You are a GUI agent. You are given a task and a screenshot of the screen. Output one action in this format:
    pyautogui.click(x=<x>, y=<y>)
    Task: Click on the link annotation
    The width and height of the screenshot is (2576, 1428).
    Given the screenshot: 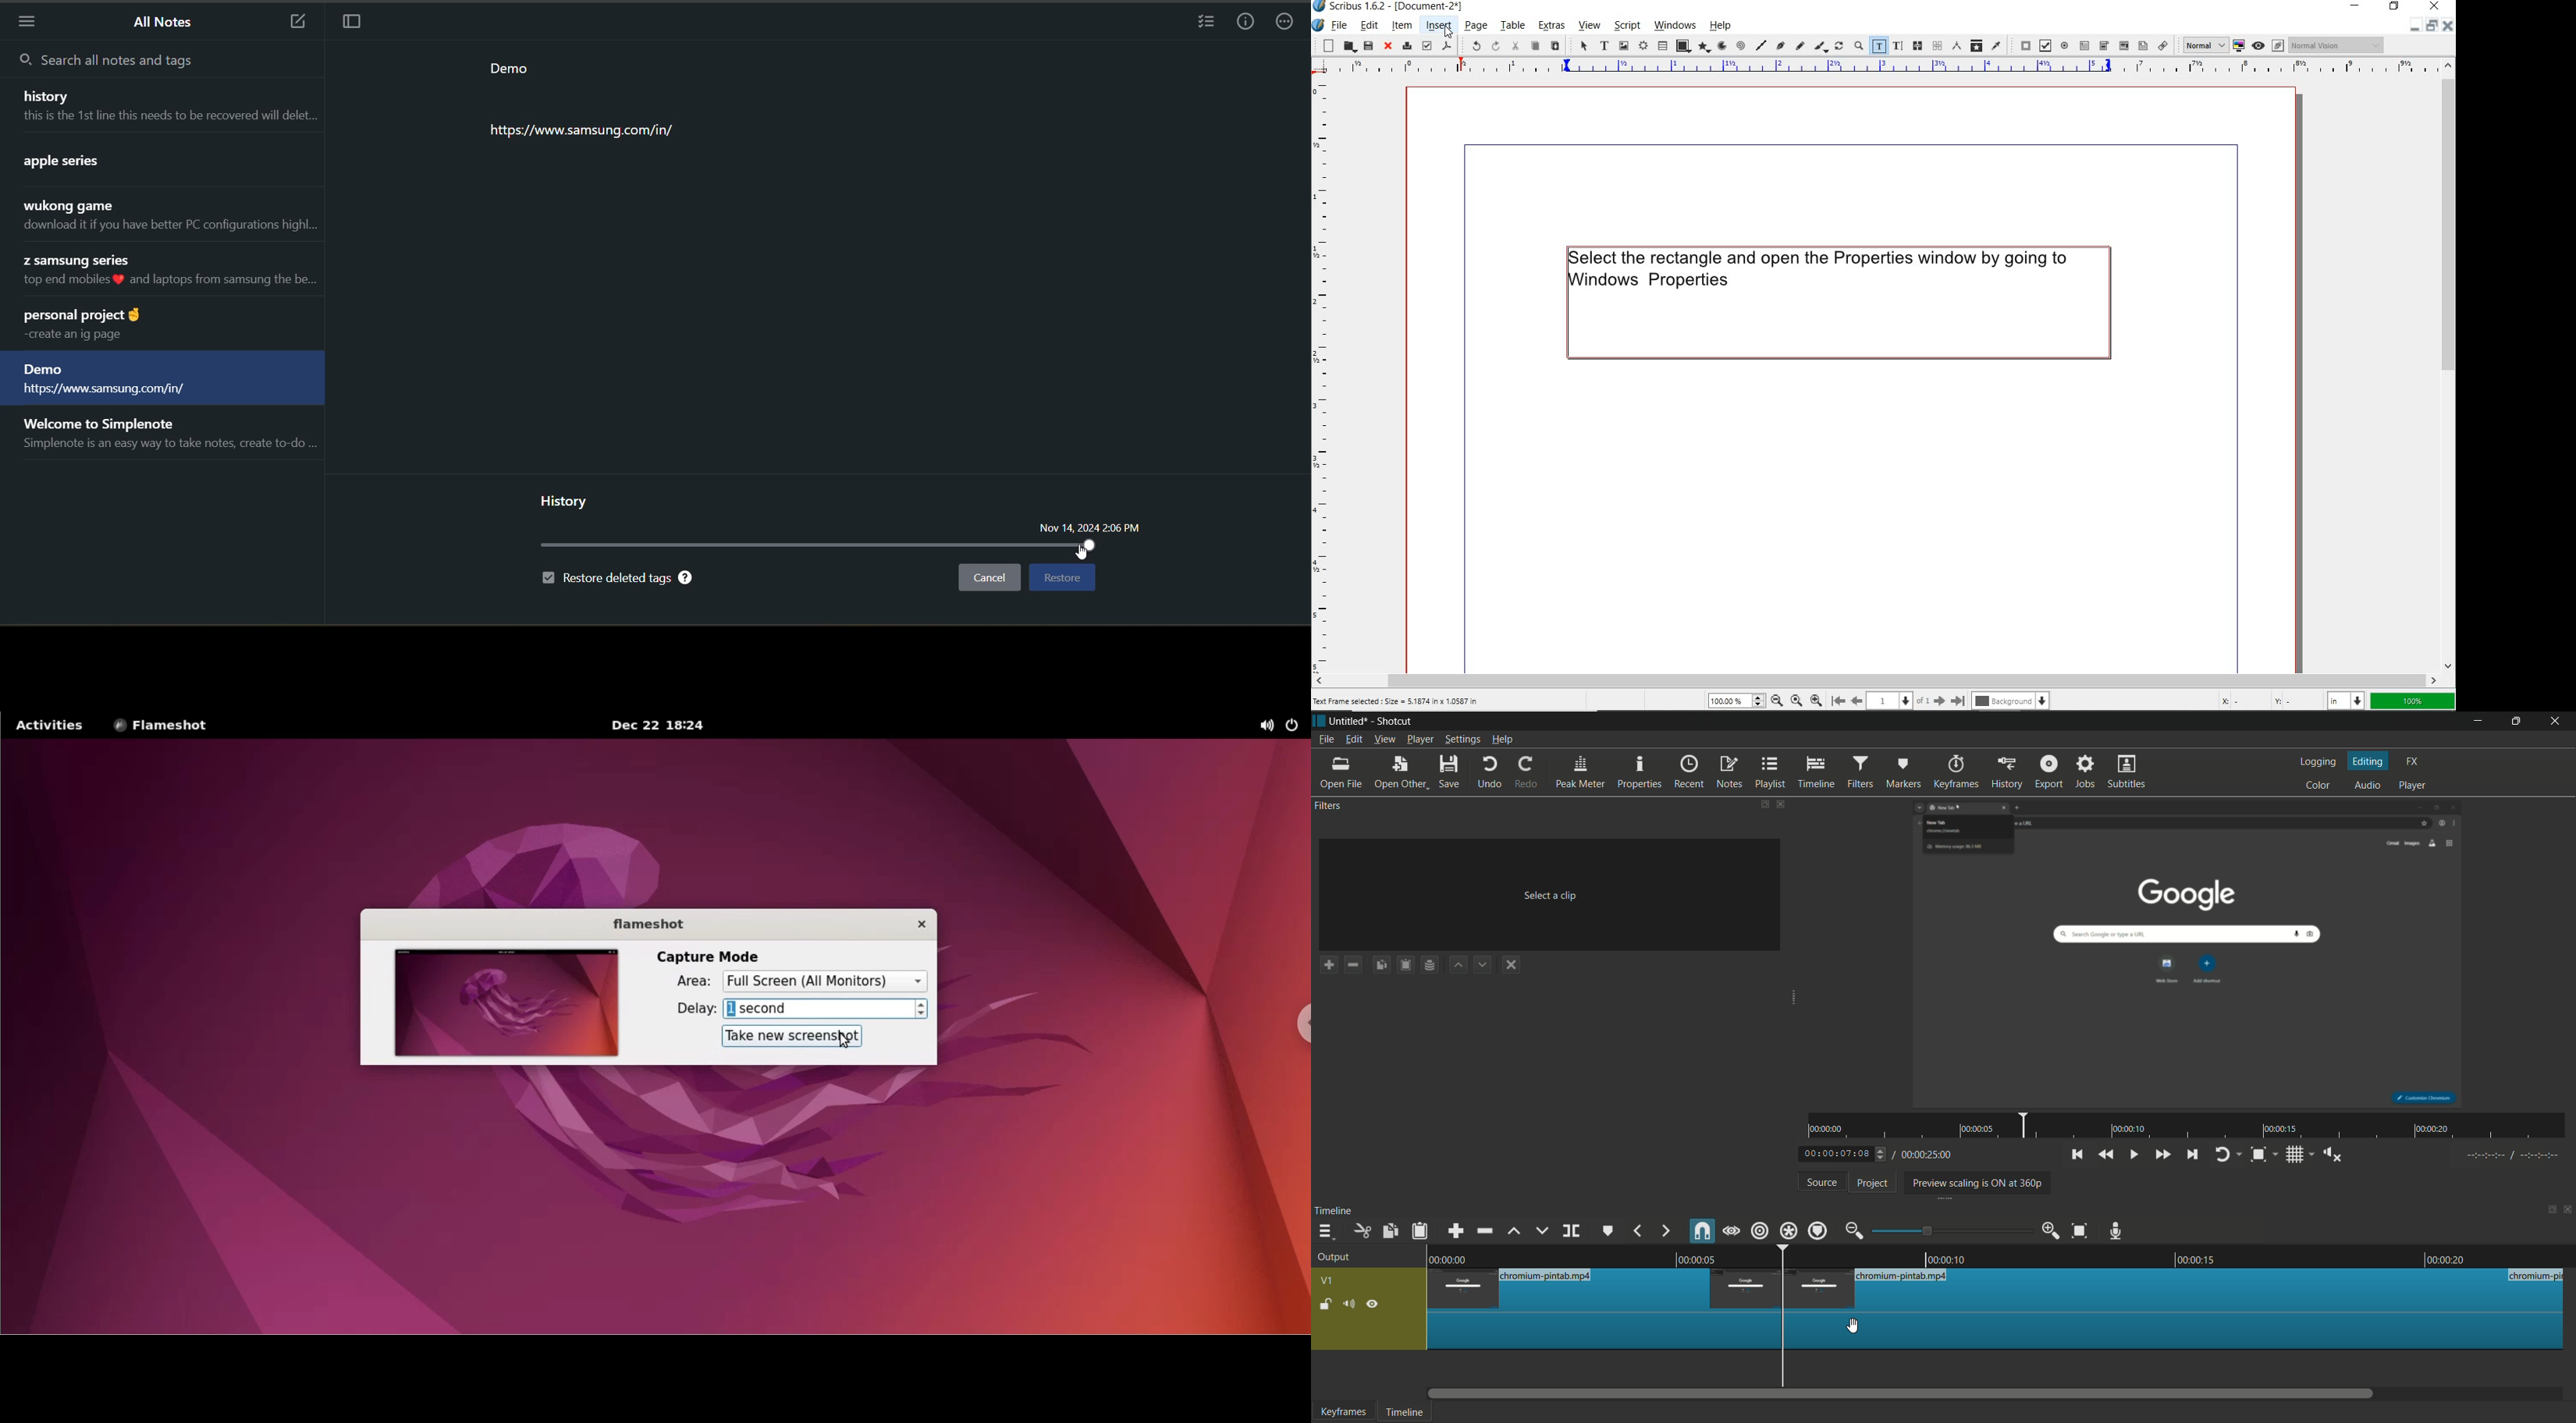 What is the action you would take?
    pyautogui.click(x=2164, y=45)
    